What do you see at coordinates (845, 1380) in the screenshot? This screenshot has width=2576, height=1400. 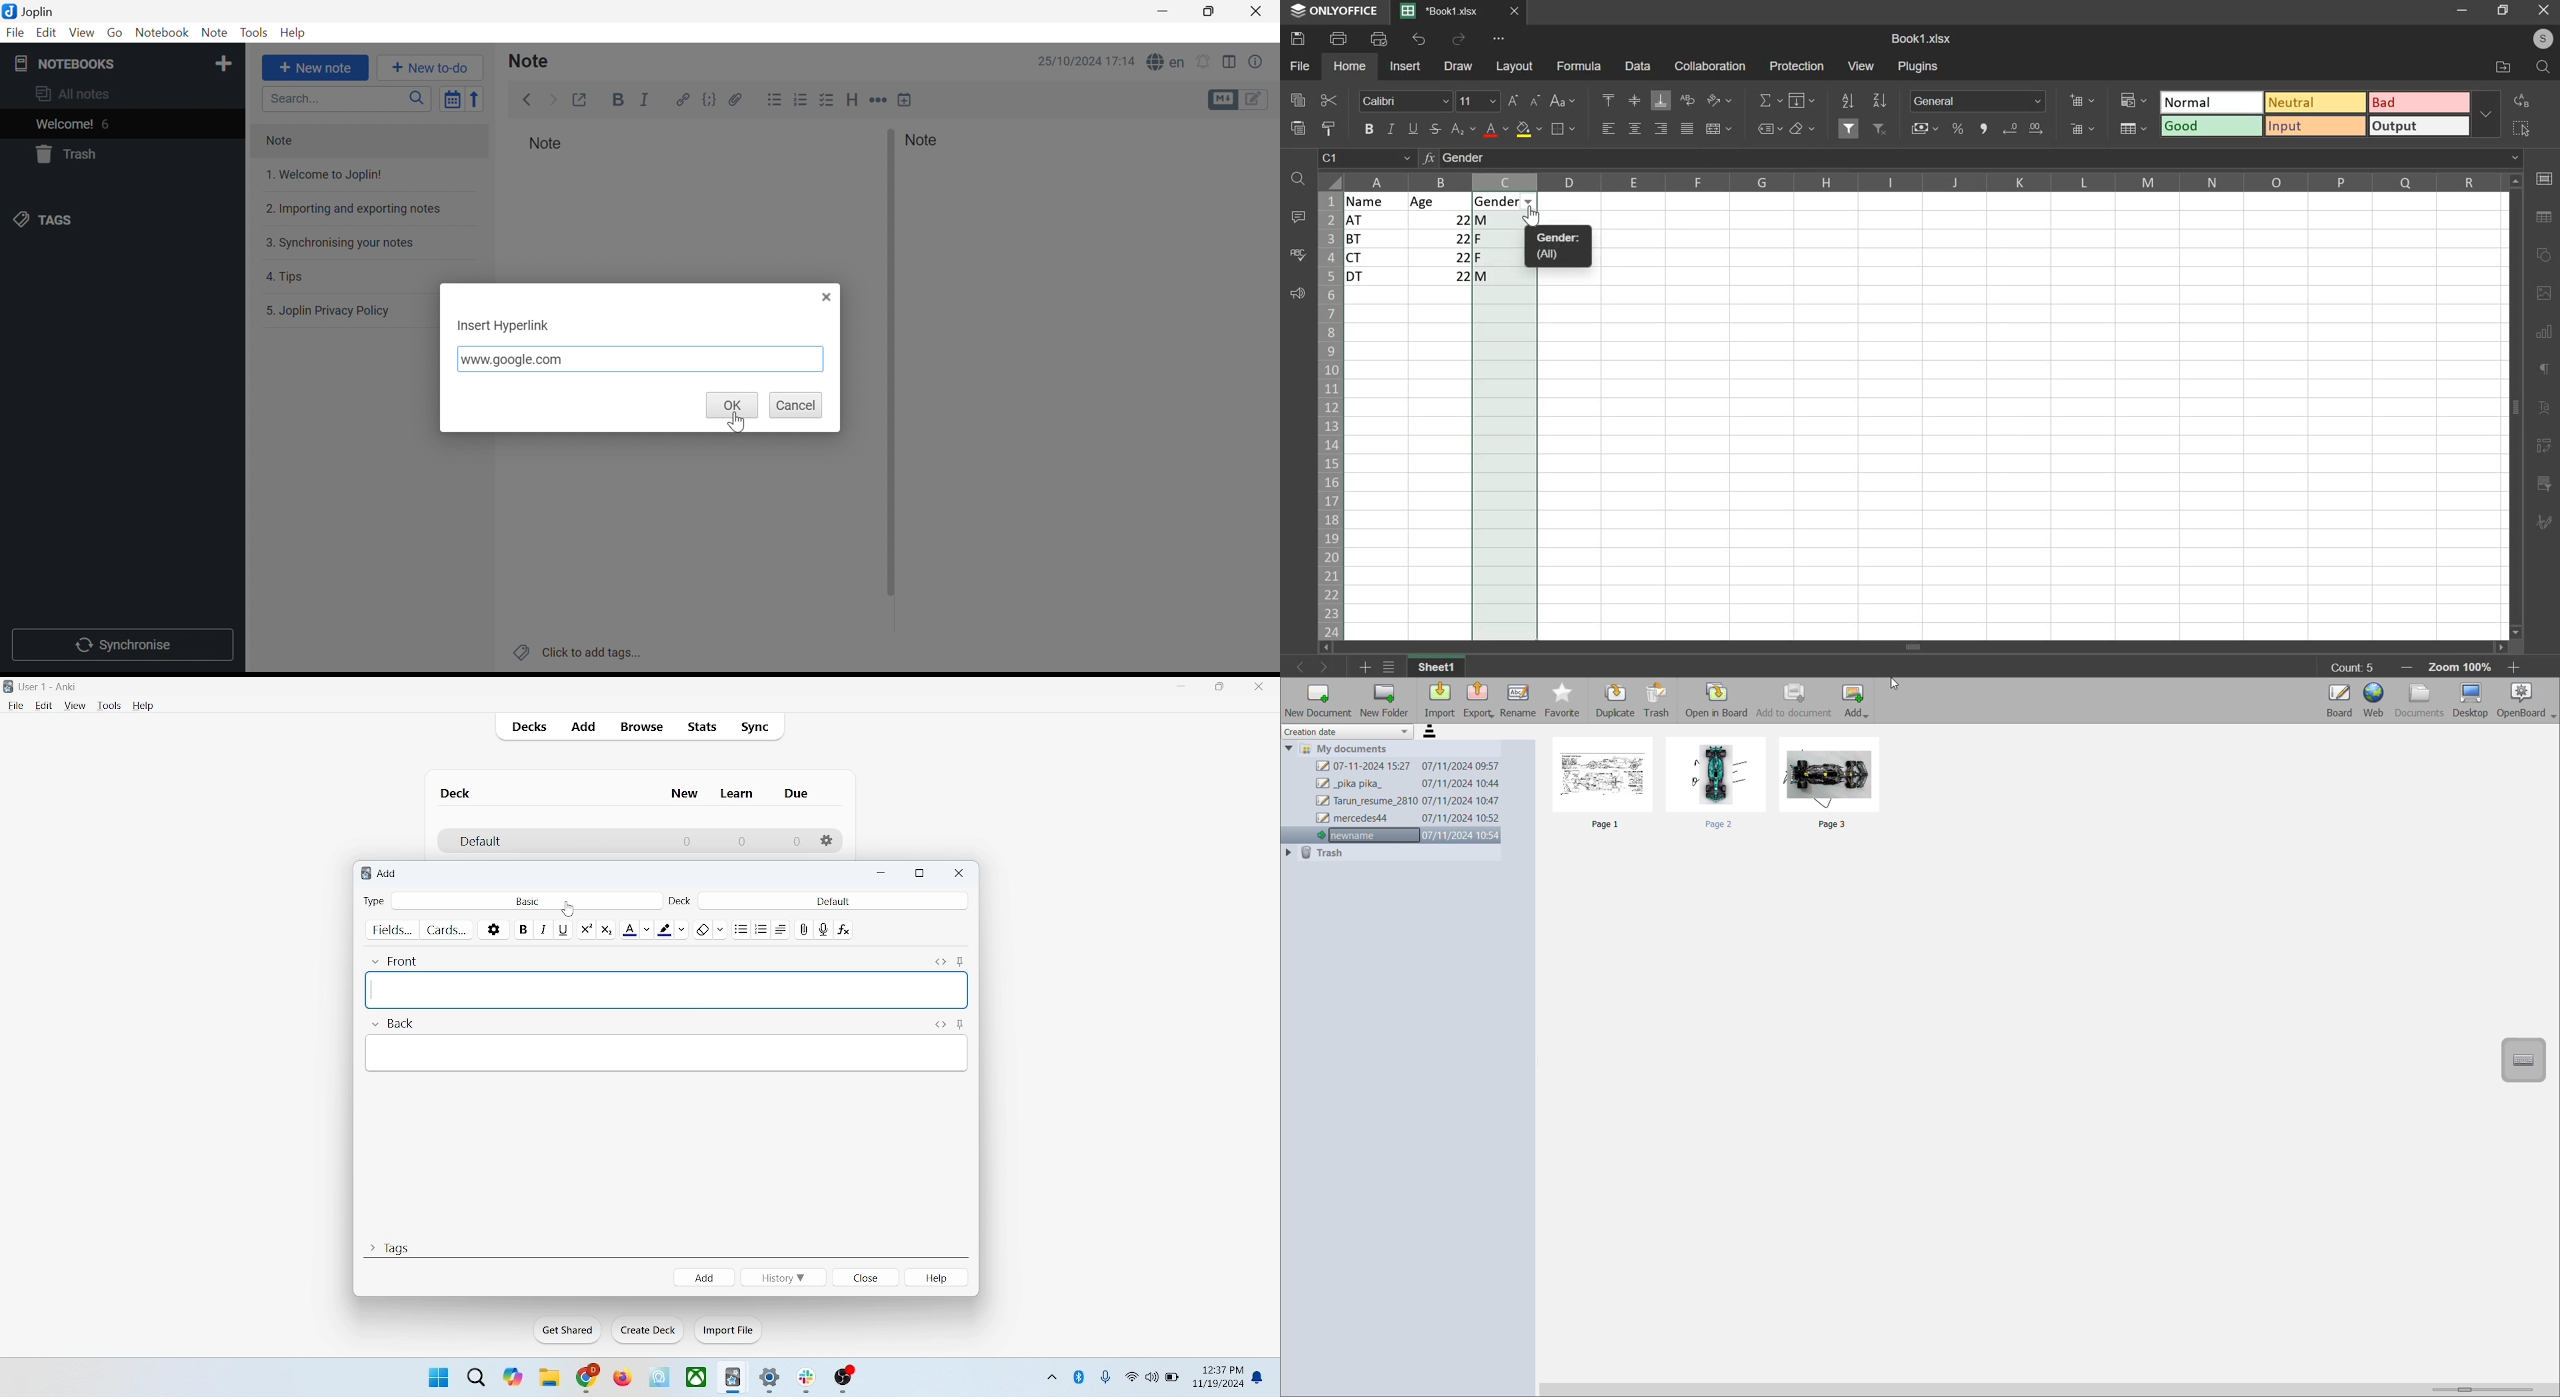 I see `icon` at bounding box center [845, 1380].